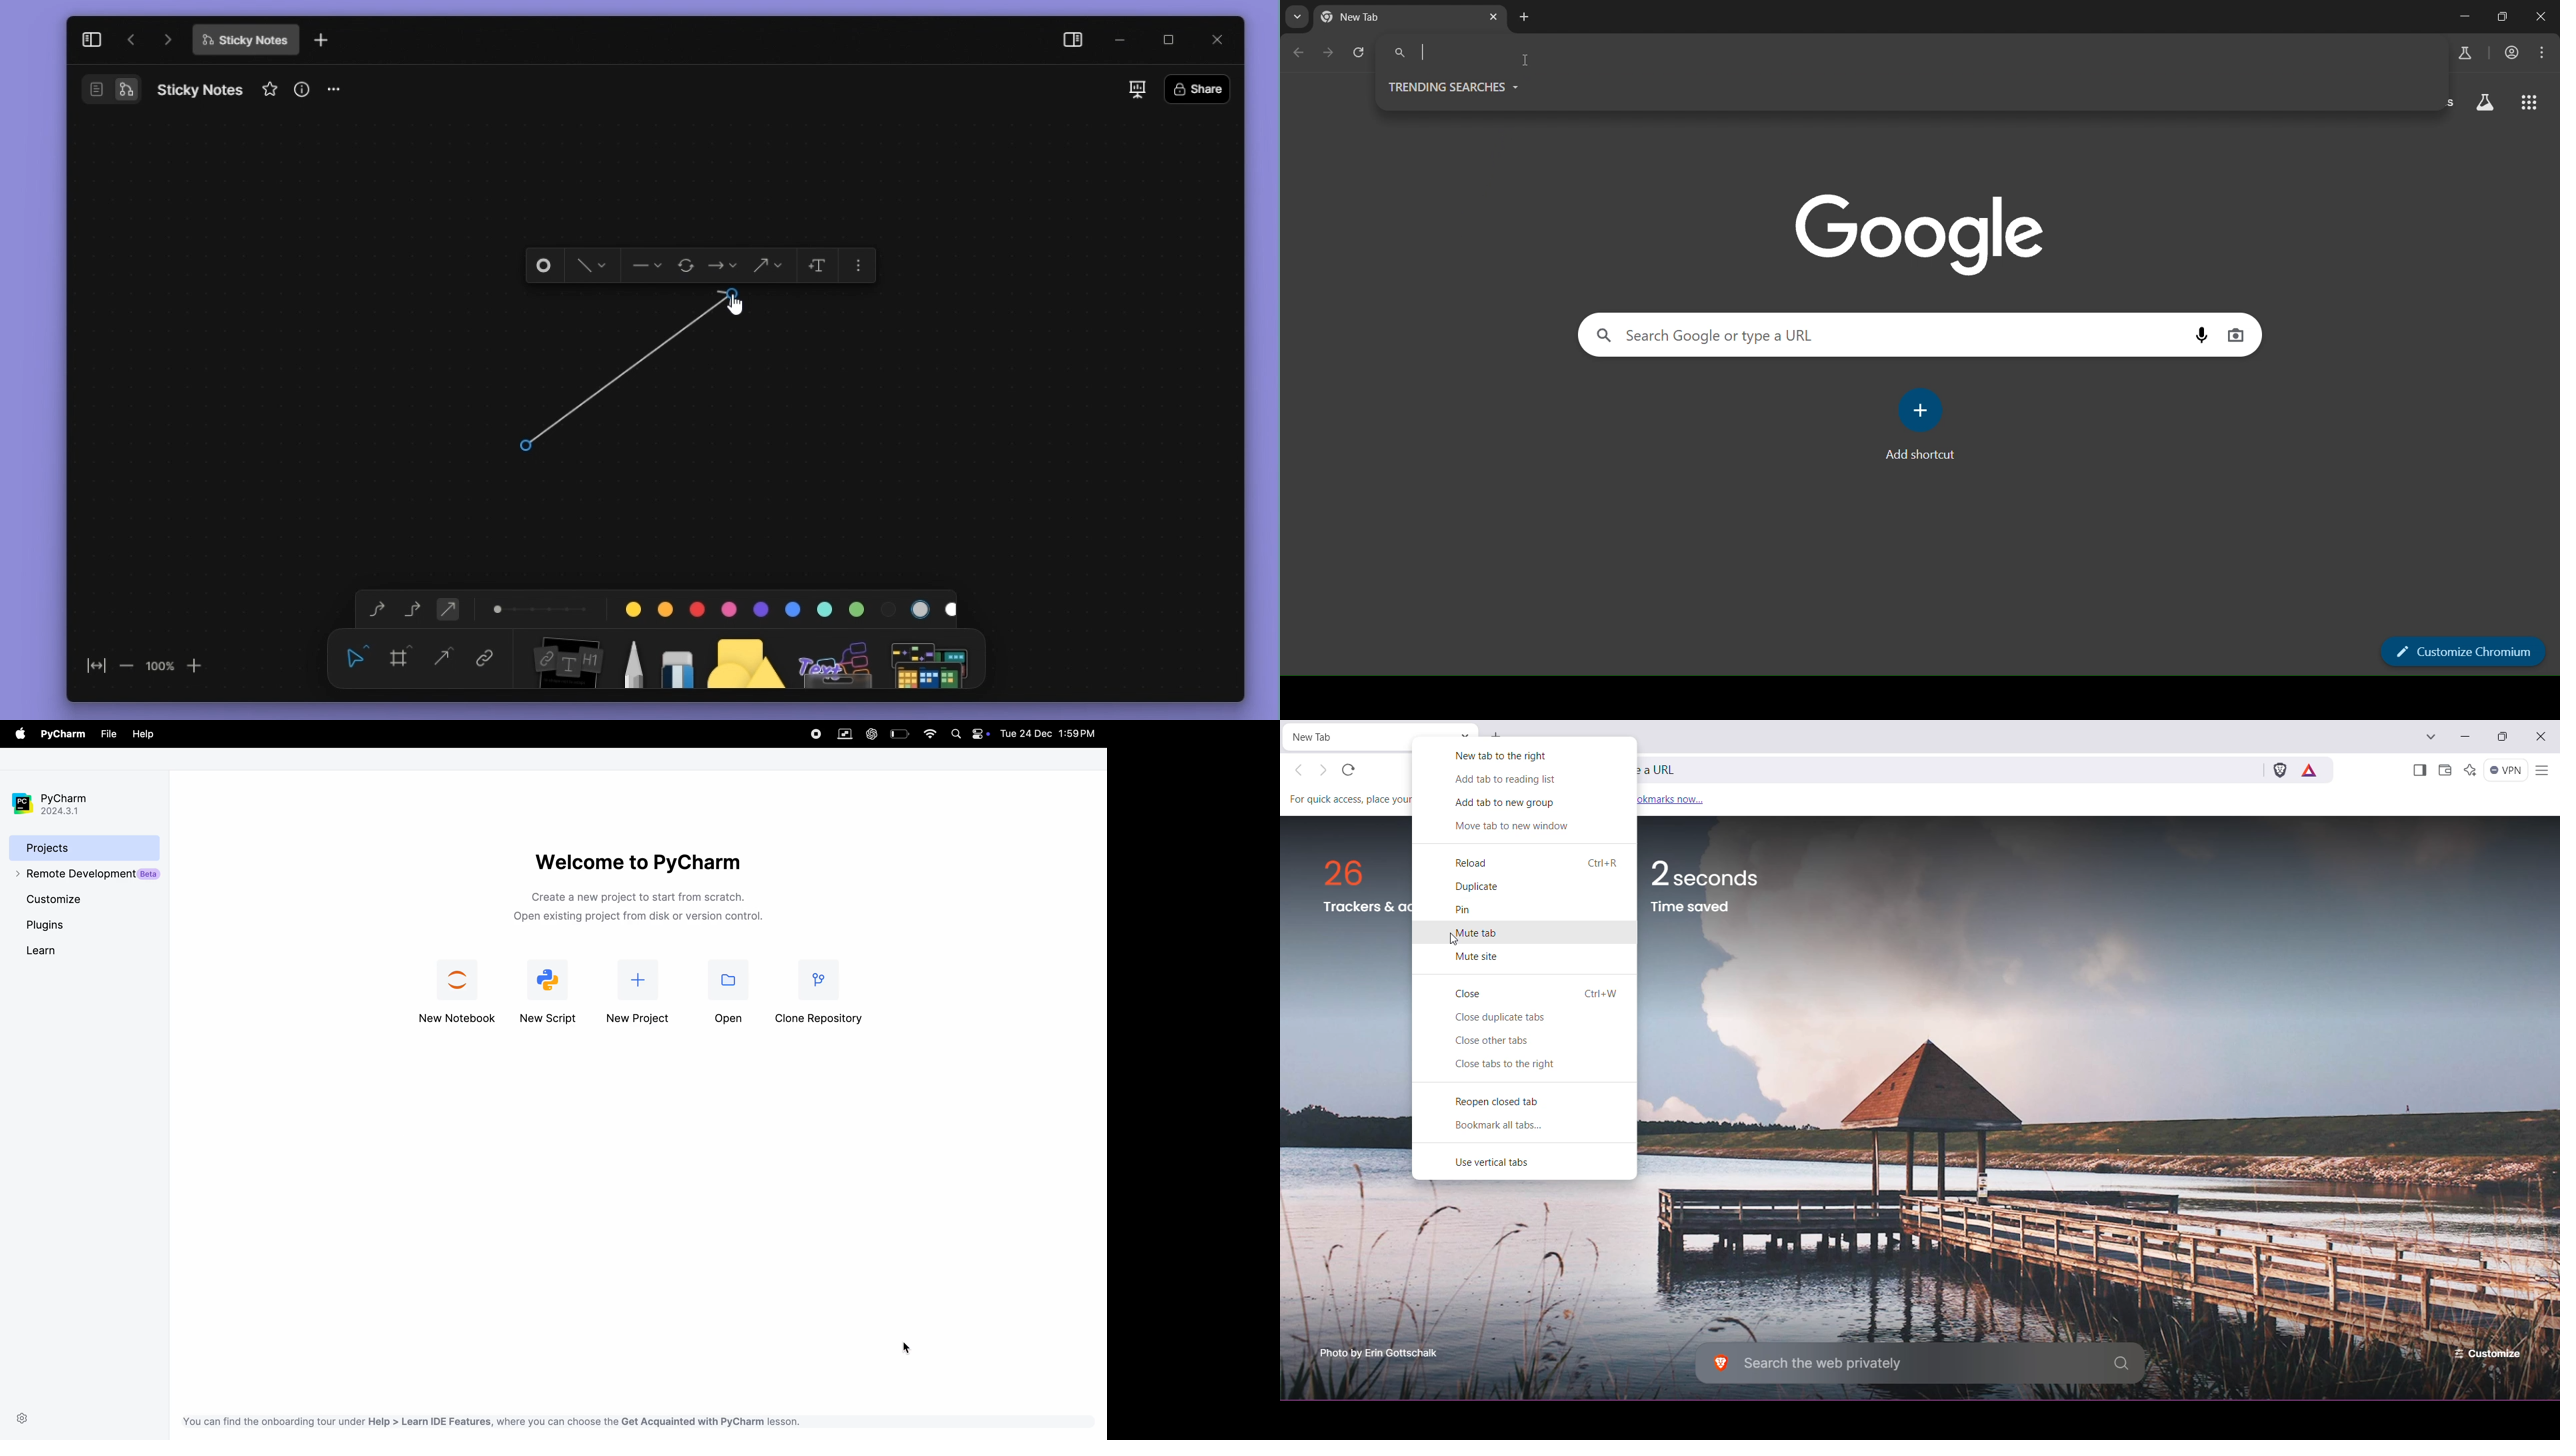 Image resolution: width=2576 pixels, height=1456 pixels. Describe the element at coordinates (1526, 17) in the screenshot. I see `new tab` at that location.